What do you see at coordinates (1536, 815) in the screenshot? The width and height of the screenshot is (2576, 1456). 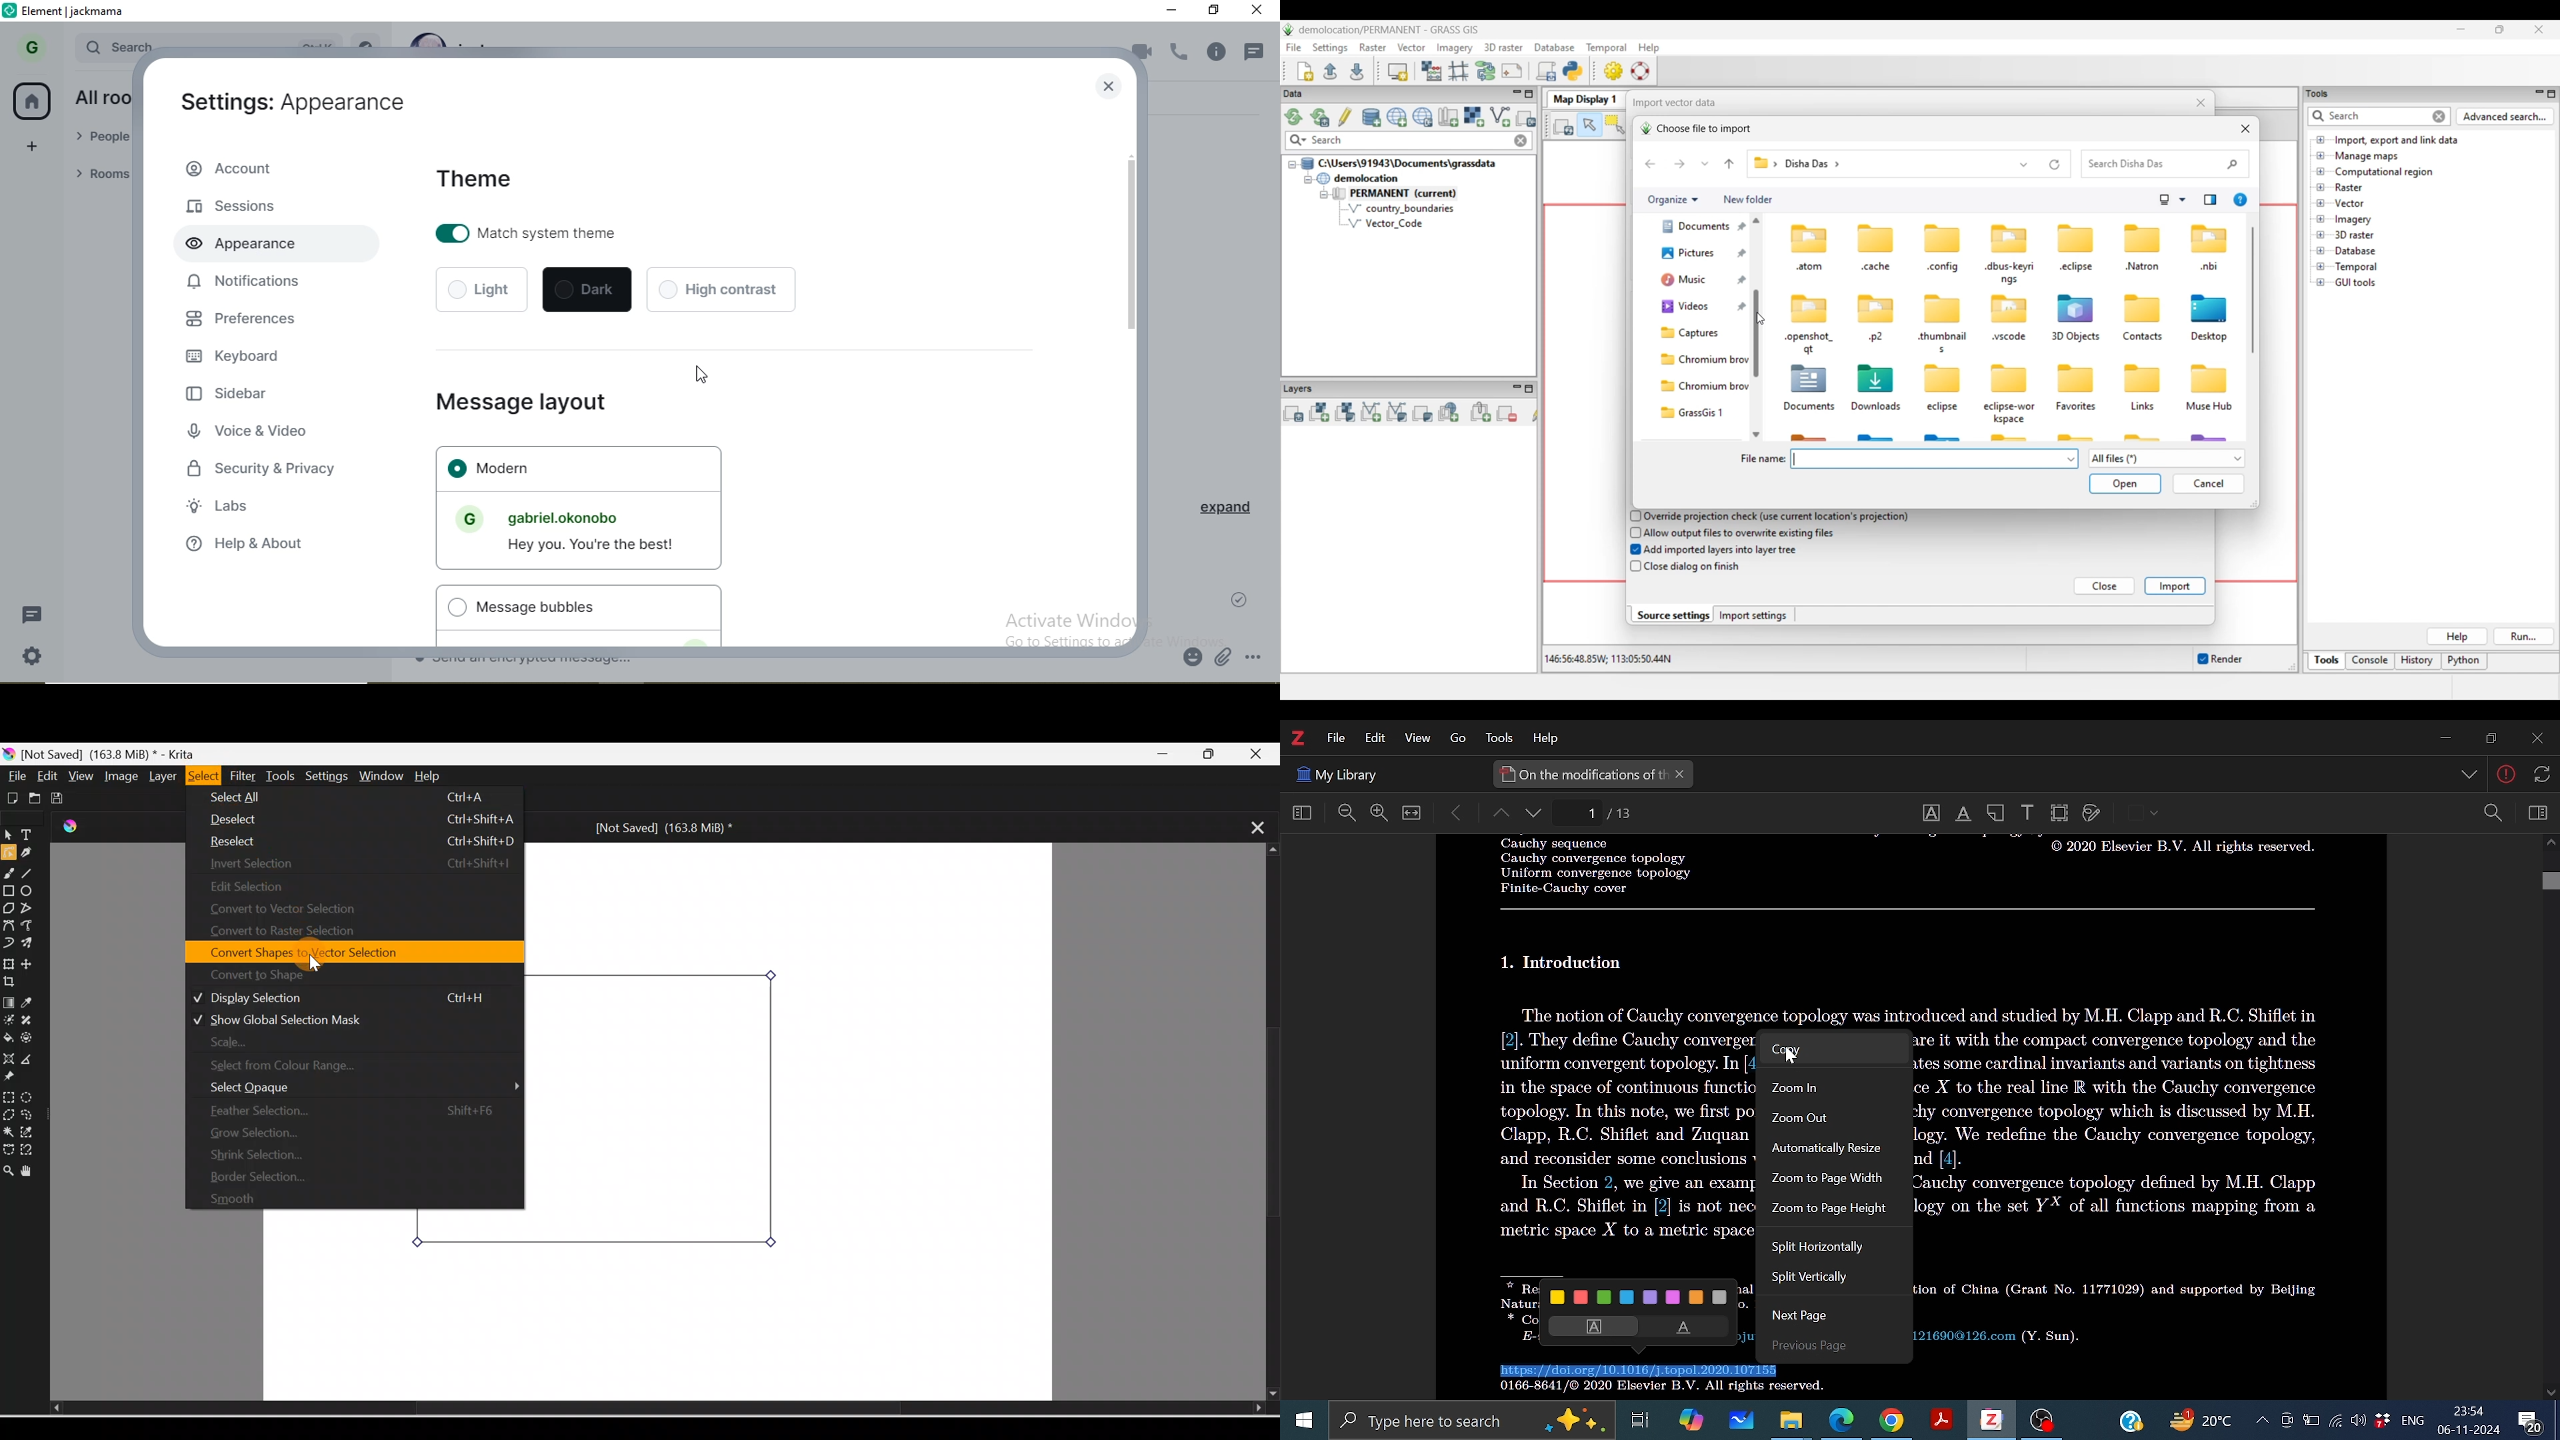 I see `page down` at bounding box center [1536, 815].